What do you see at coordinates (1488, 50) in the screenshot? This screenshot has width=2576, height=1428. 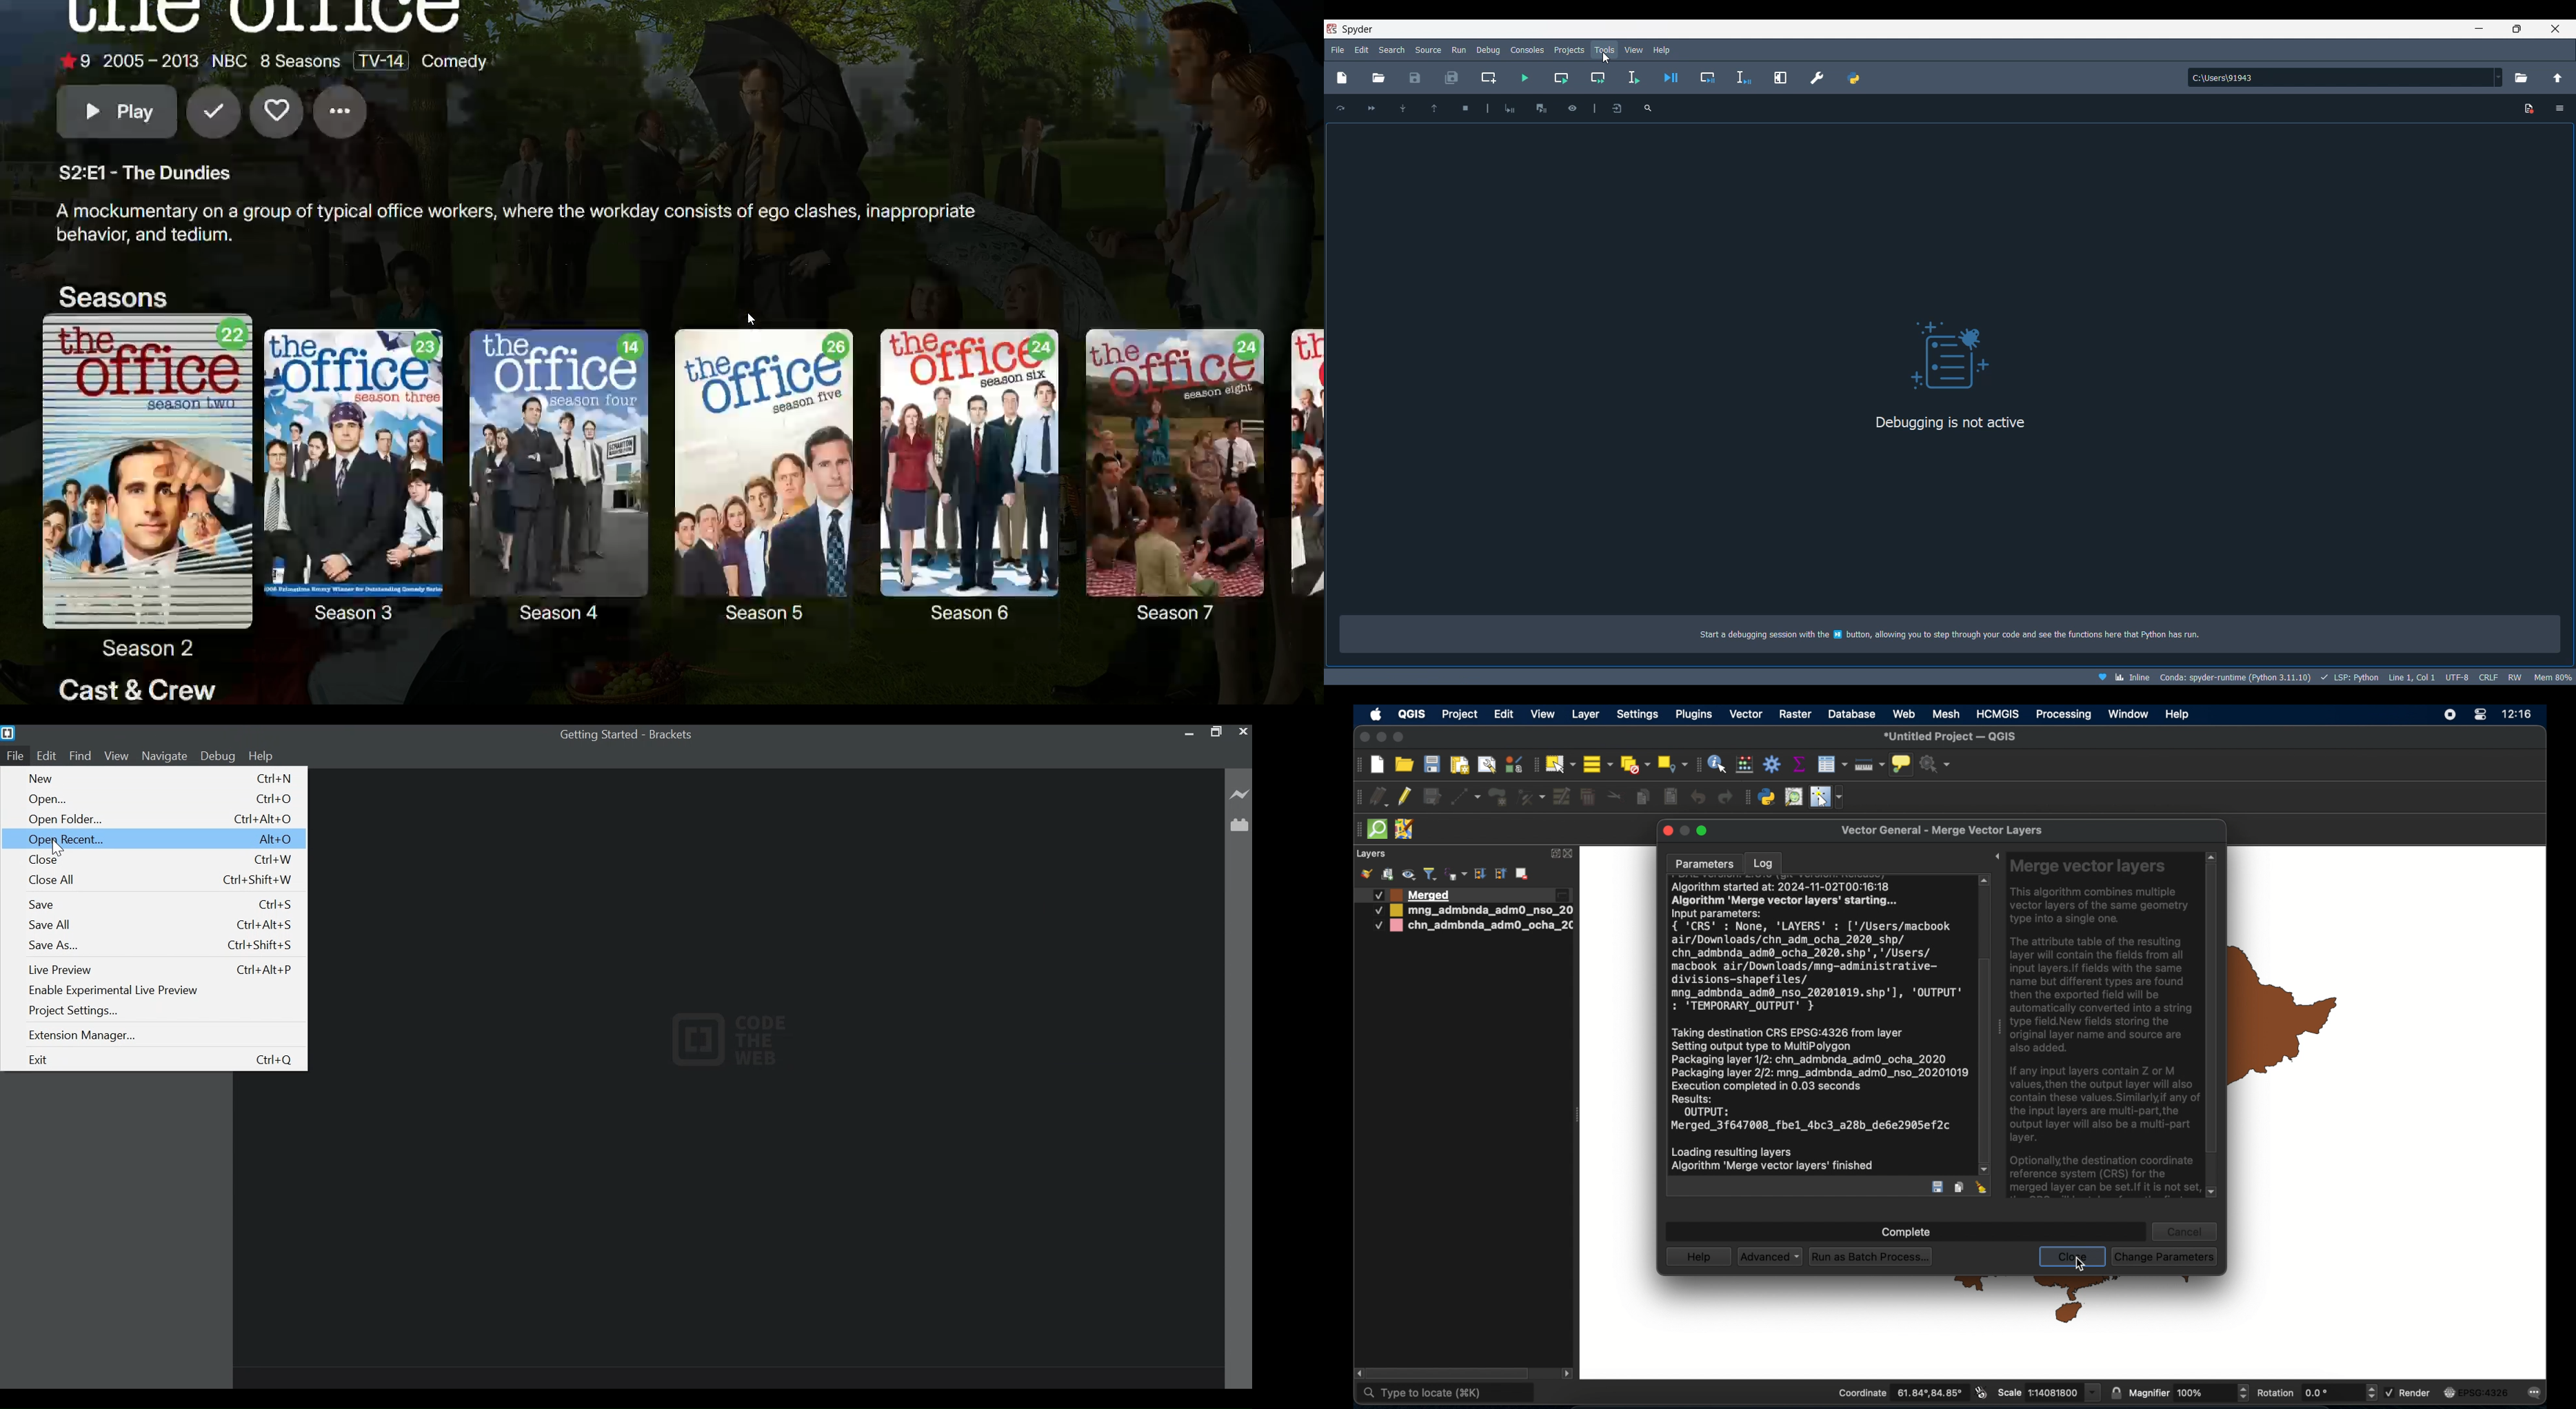 I see `Debug menu` at bounding box center [1488, 50].